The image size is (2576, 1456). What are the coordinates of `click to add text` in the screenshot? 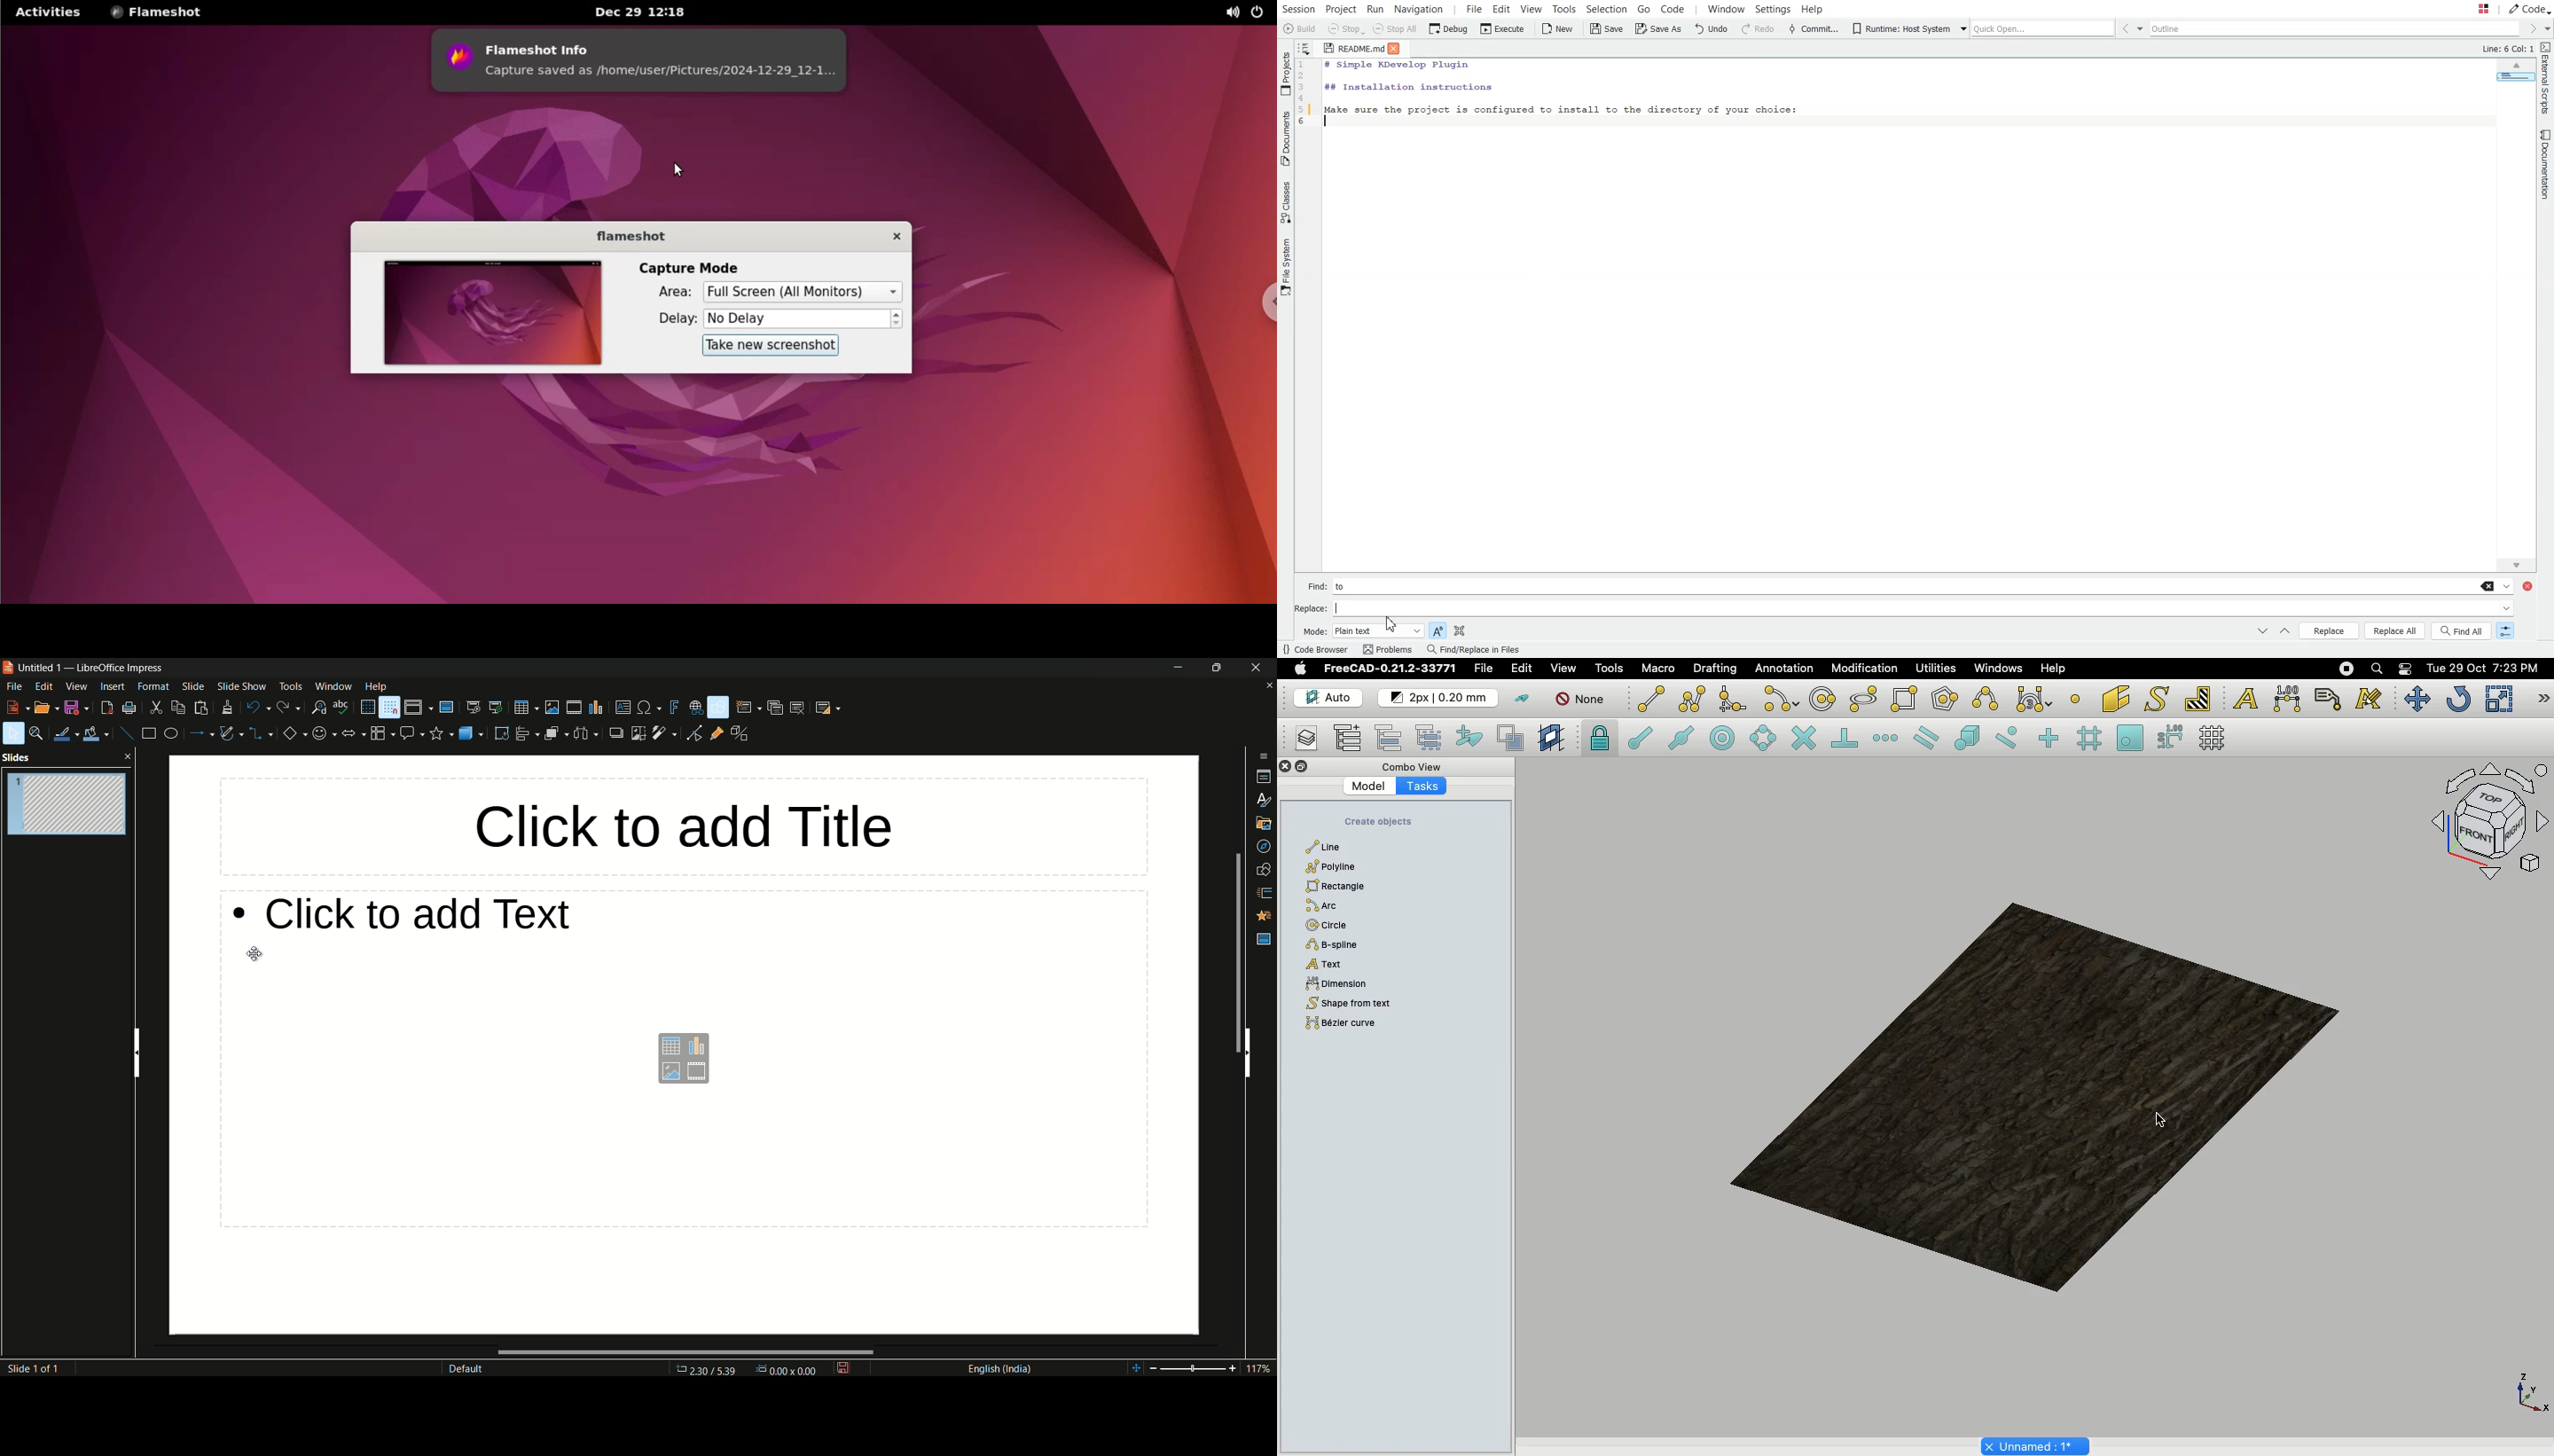 It's located at (432, 915).